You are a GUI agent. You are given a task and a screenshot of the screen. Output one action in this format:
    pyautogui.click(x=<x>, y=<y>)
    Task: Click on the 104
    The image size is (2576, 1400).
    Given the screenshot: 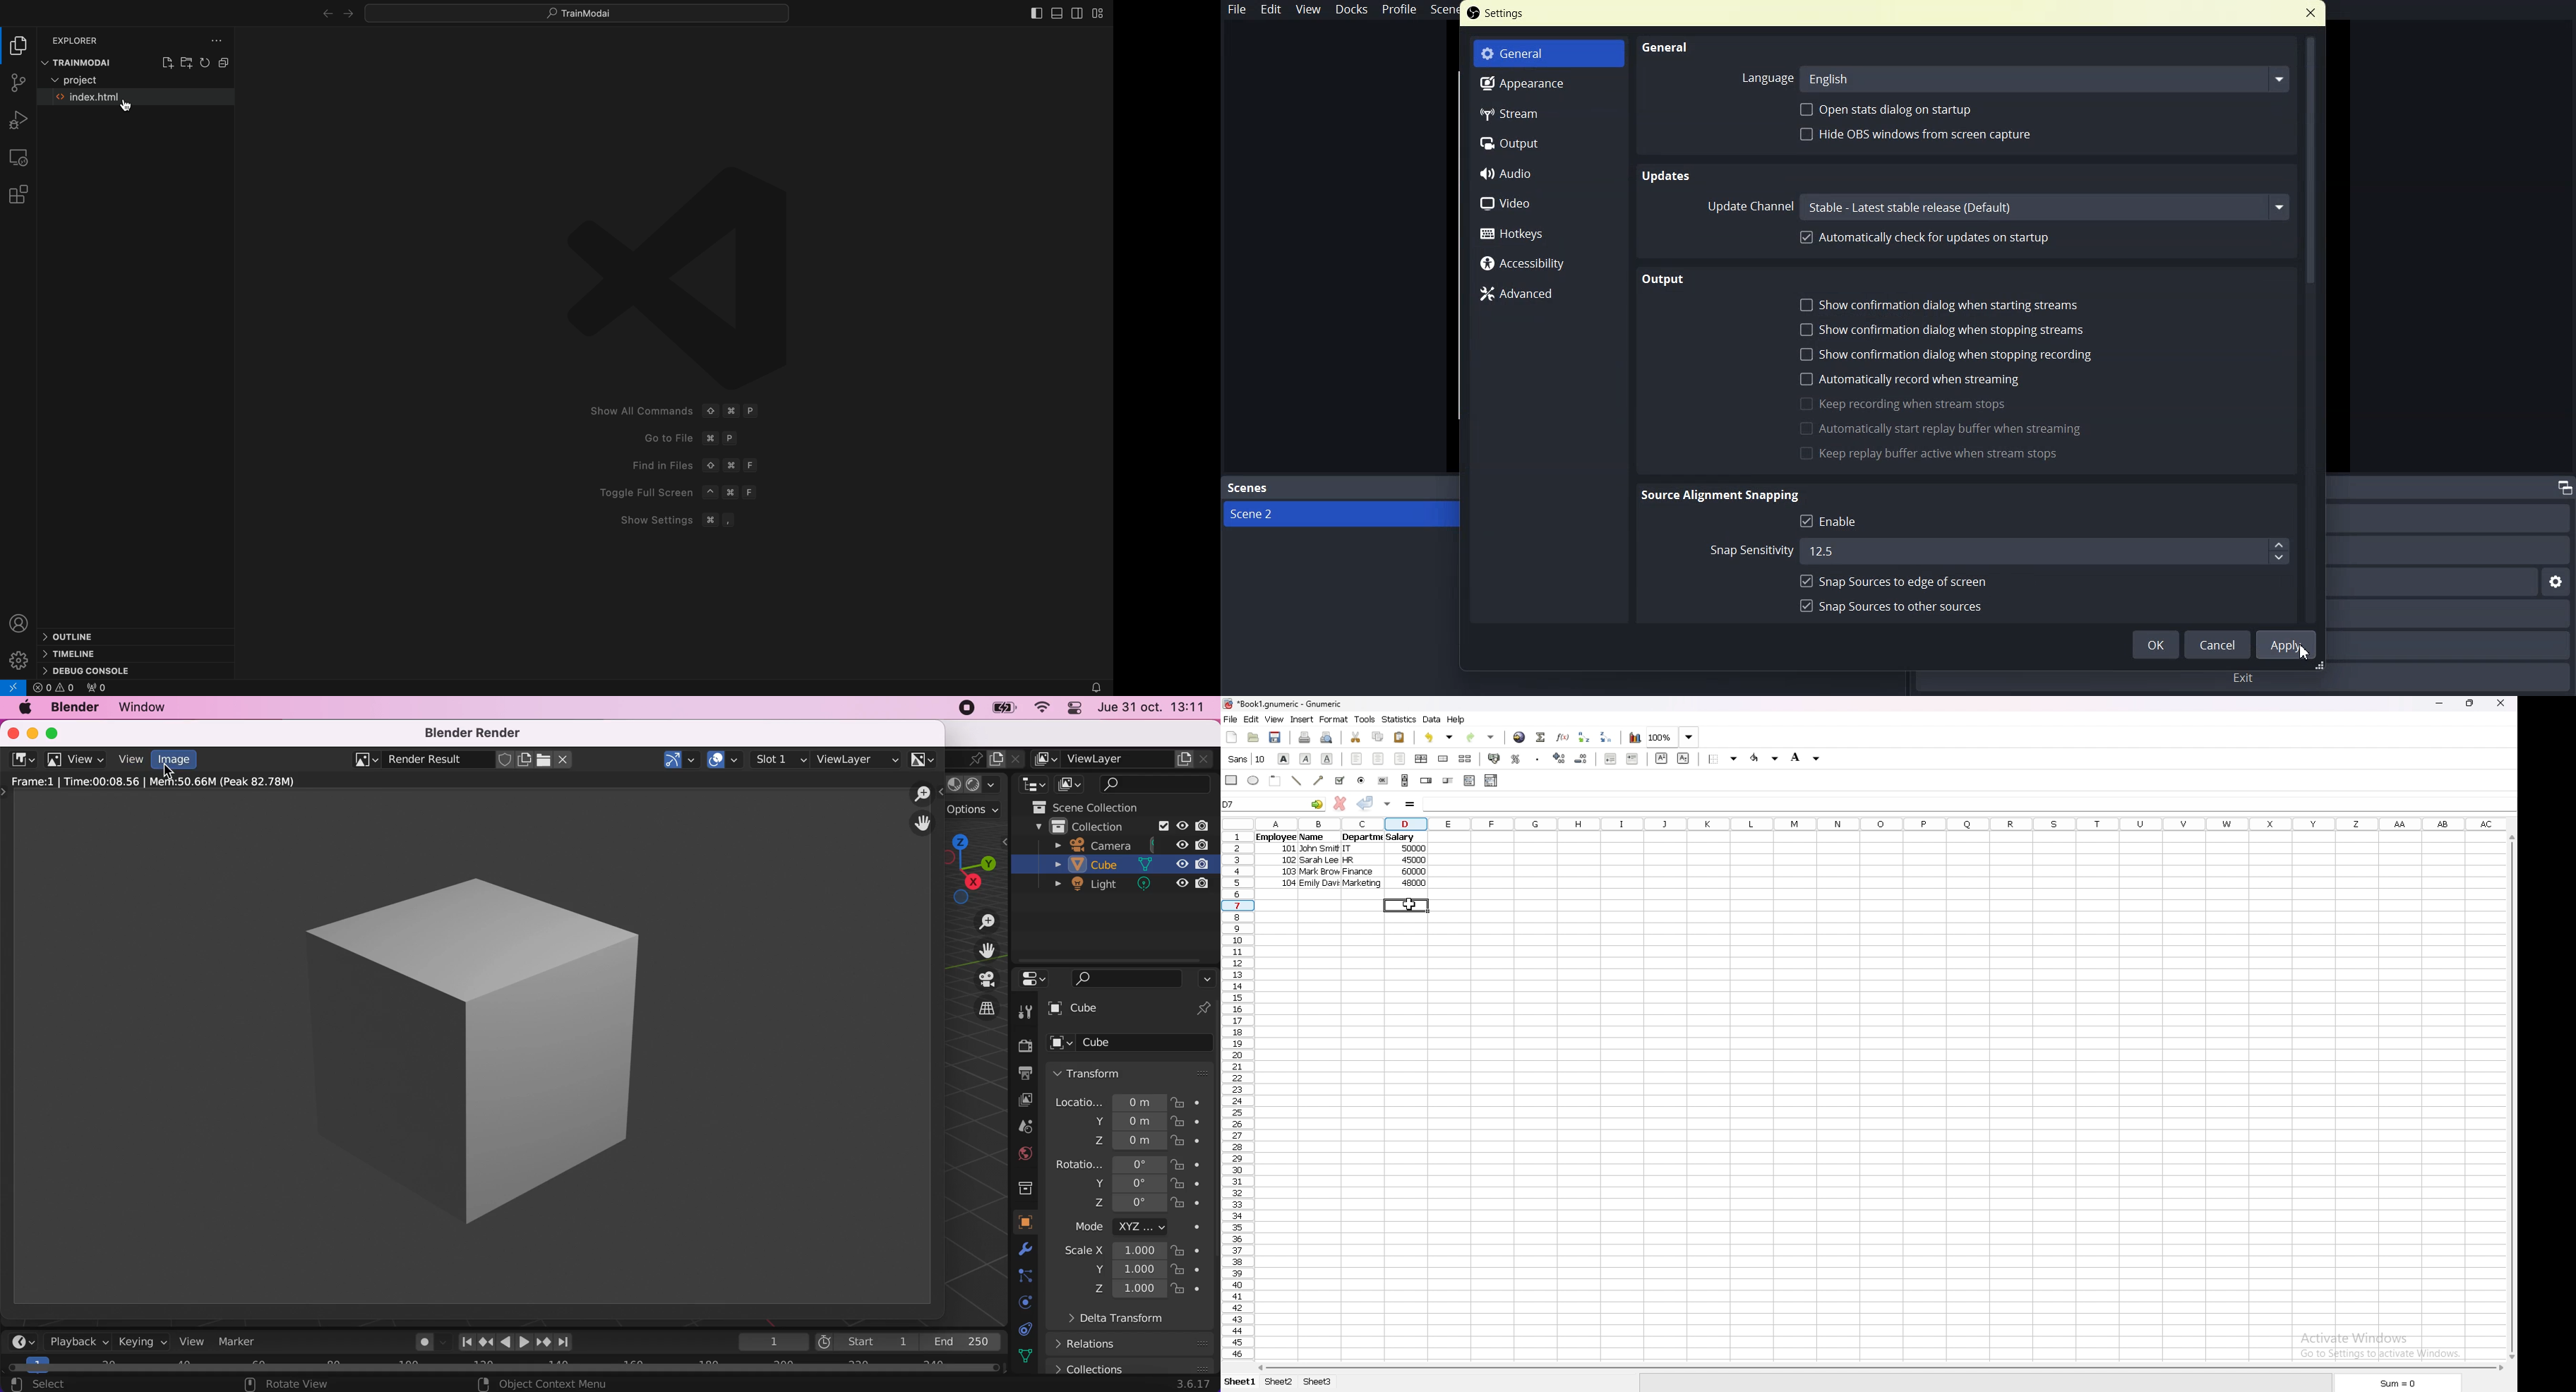 What is the action you would take?
    pyautogui.click(x=1289, y=884)
    